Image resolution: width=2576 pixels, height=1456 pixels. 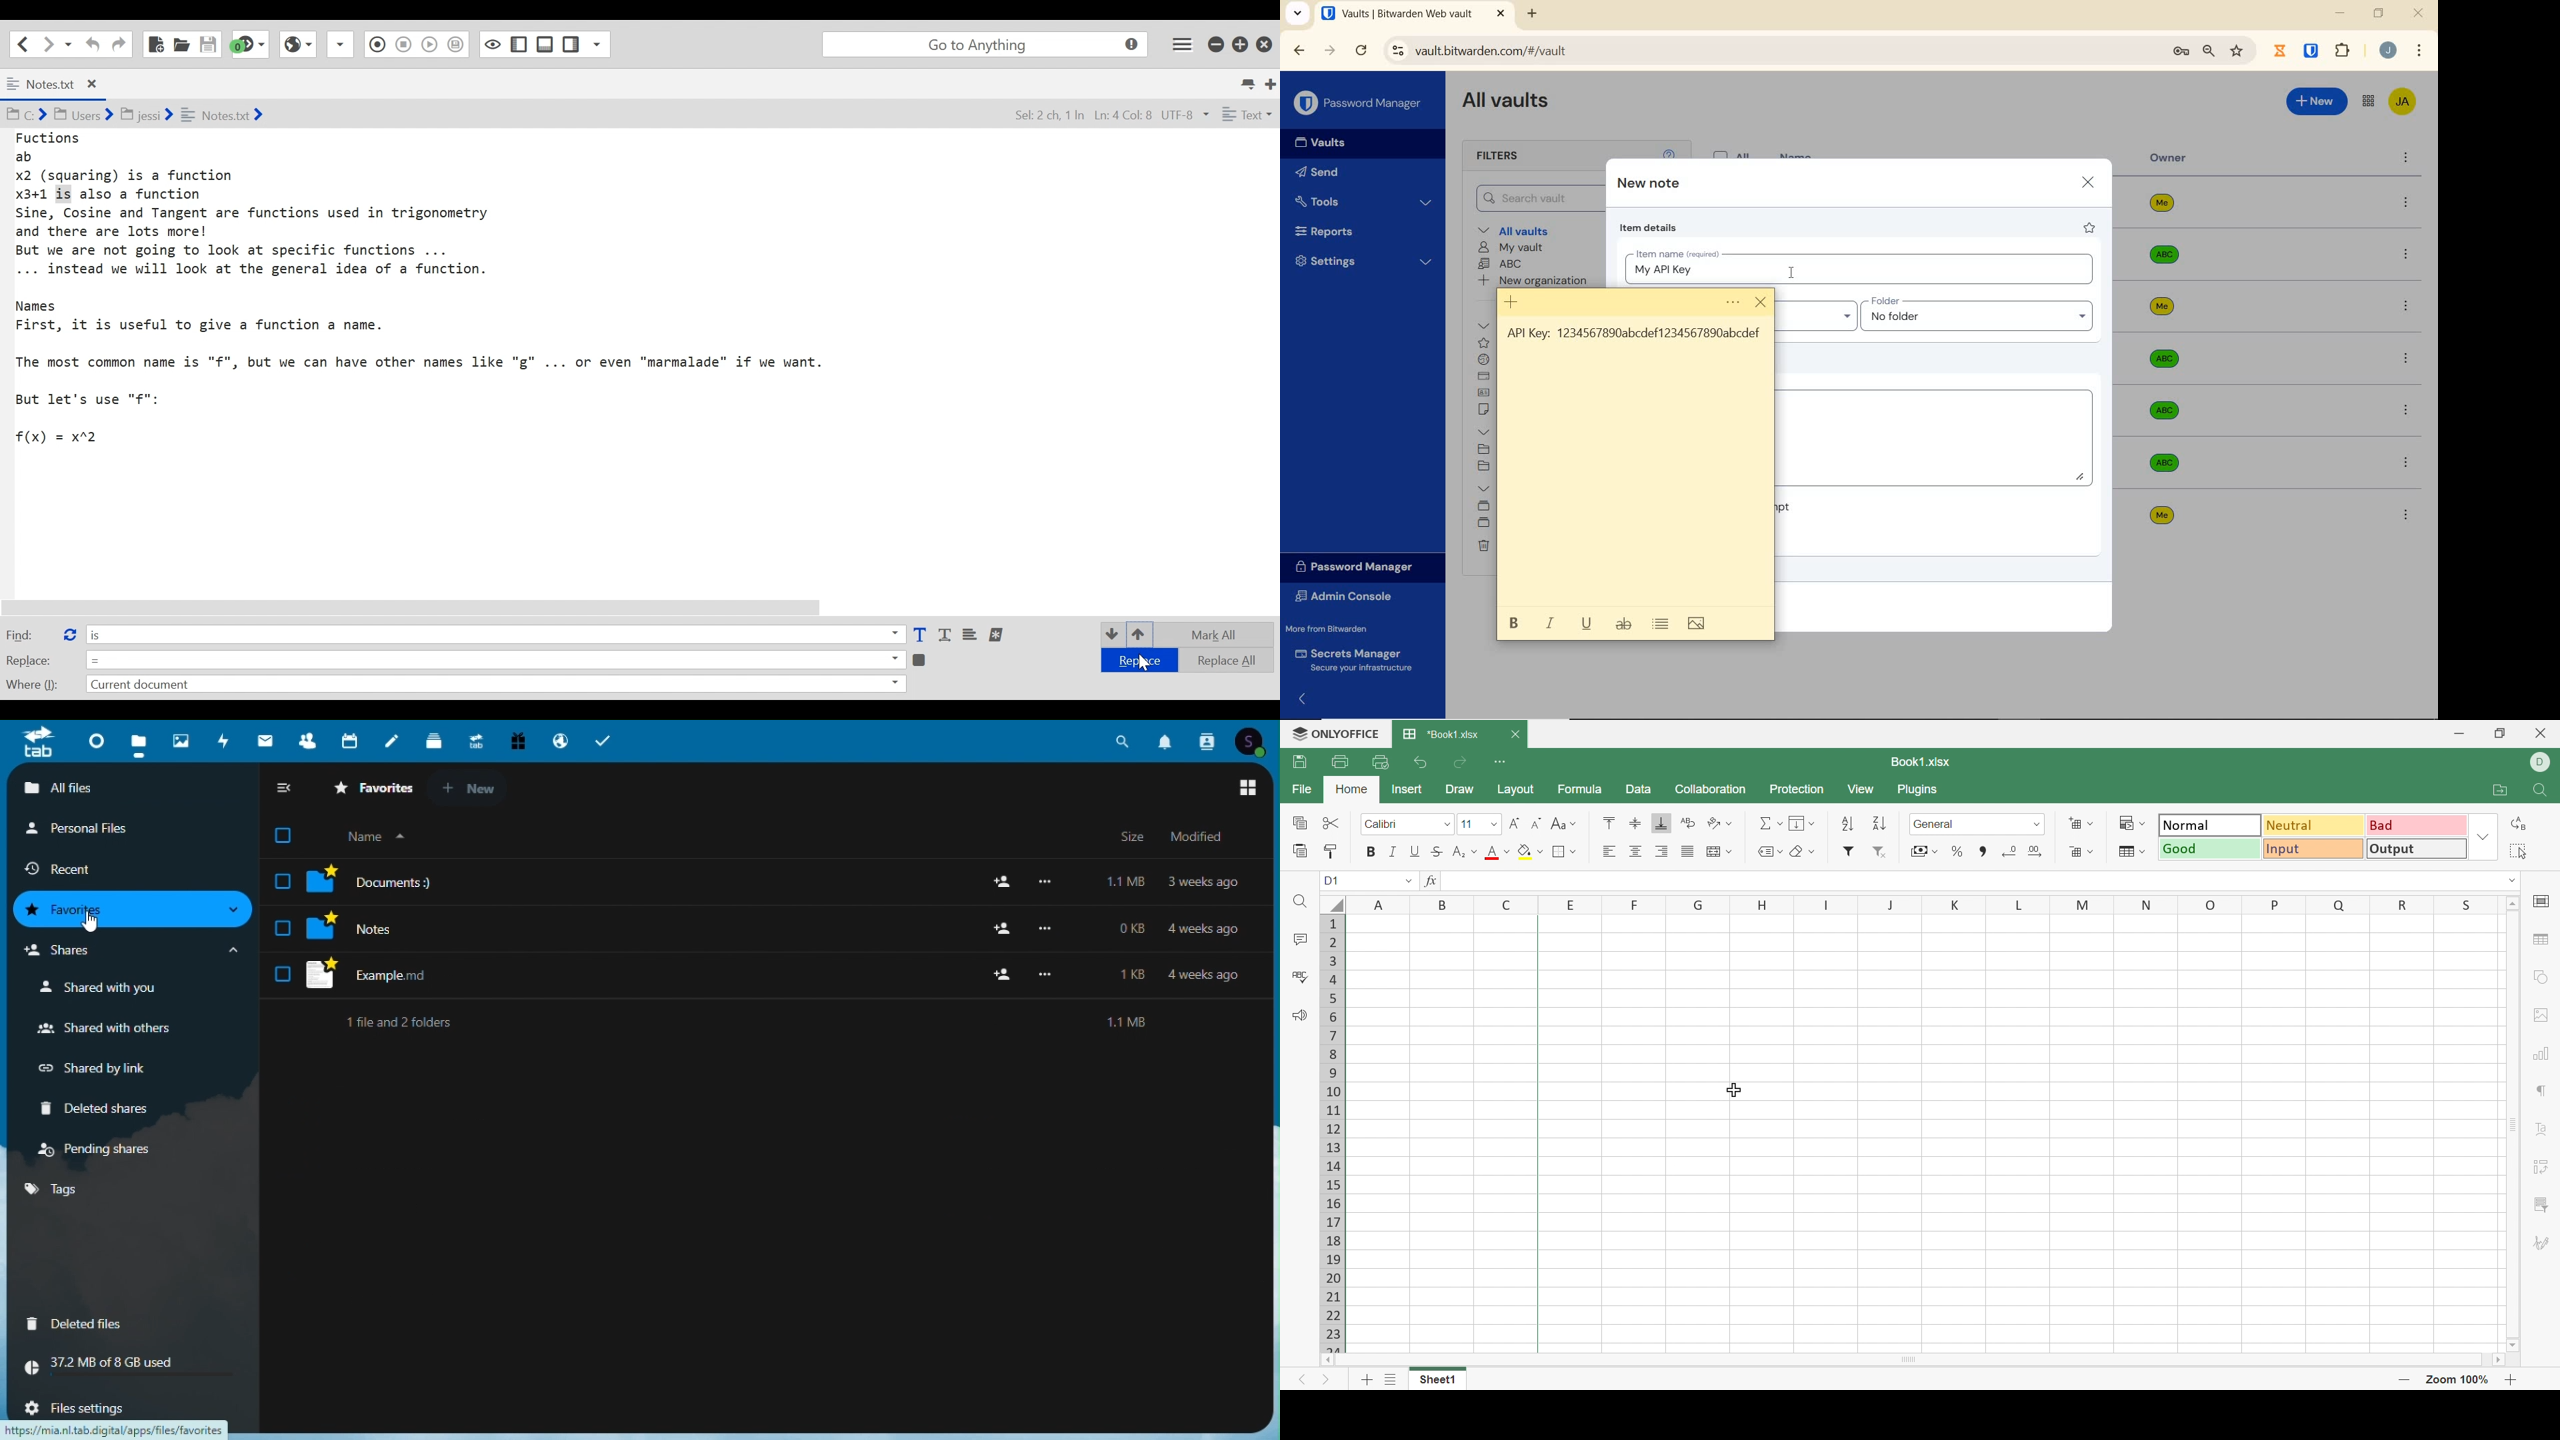 I want to click on Increase decimals, so click(x=2036, y=852).